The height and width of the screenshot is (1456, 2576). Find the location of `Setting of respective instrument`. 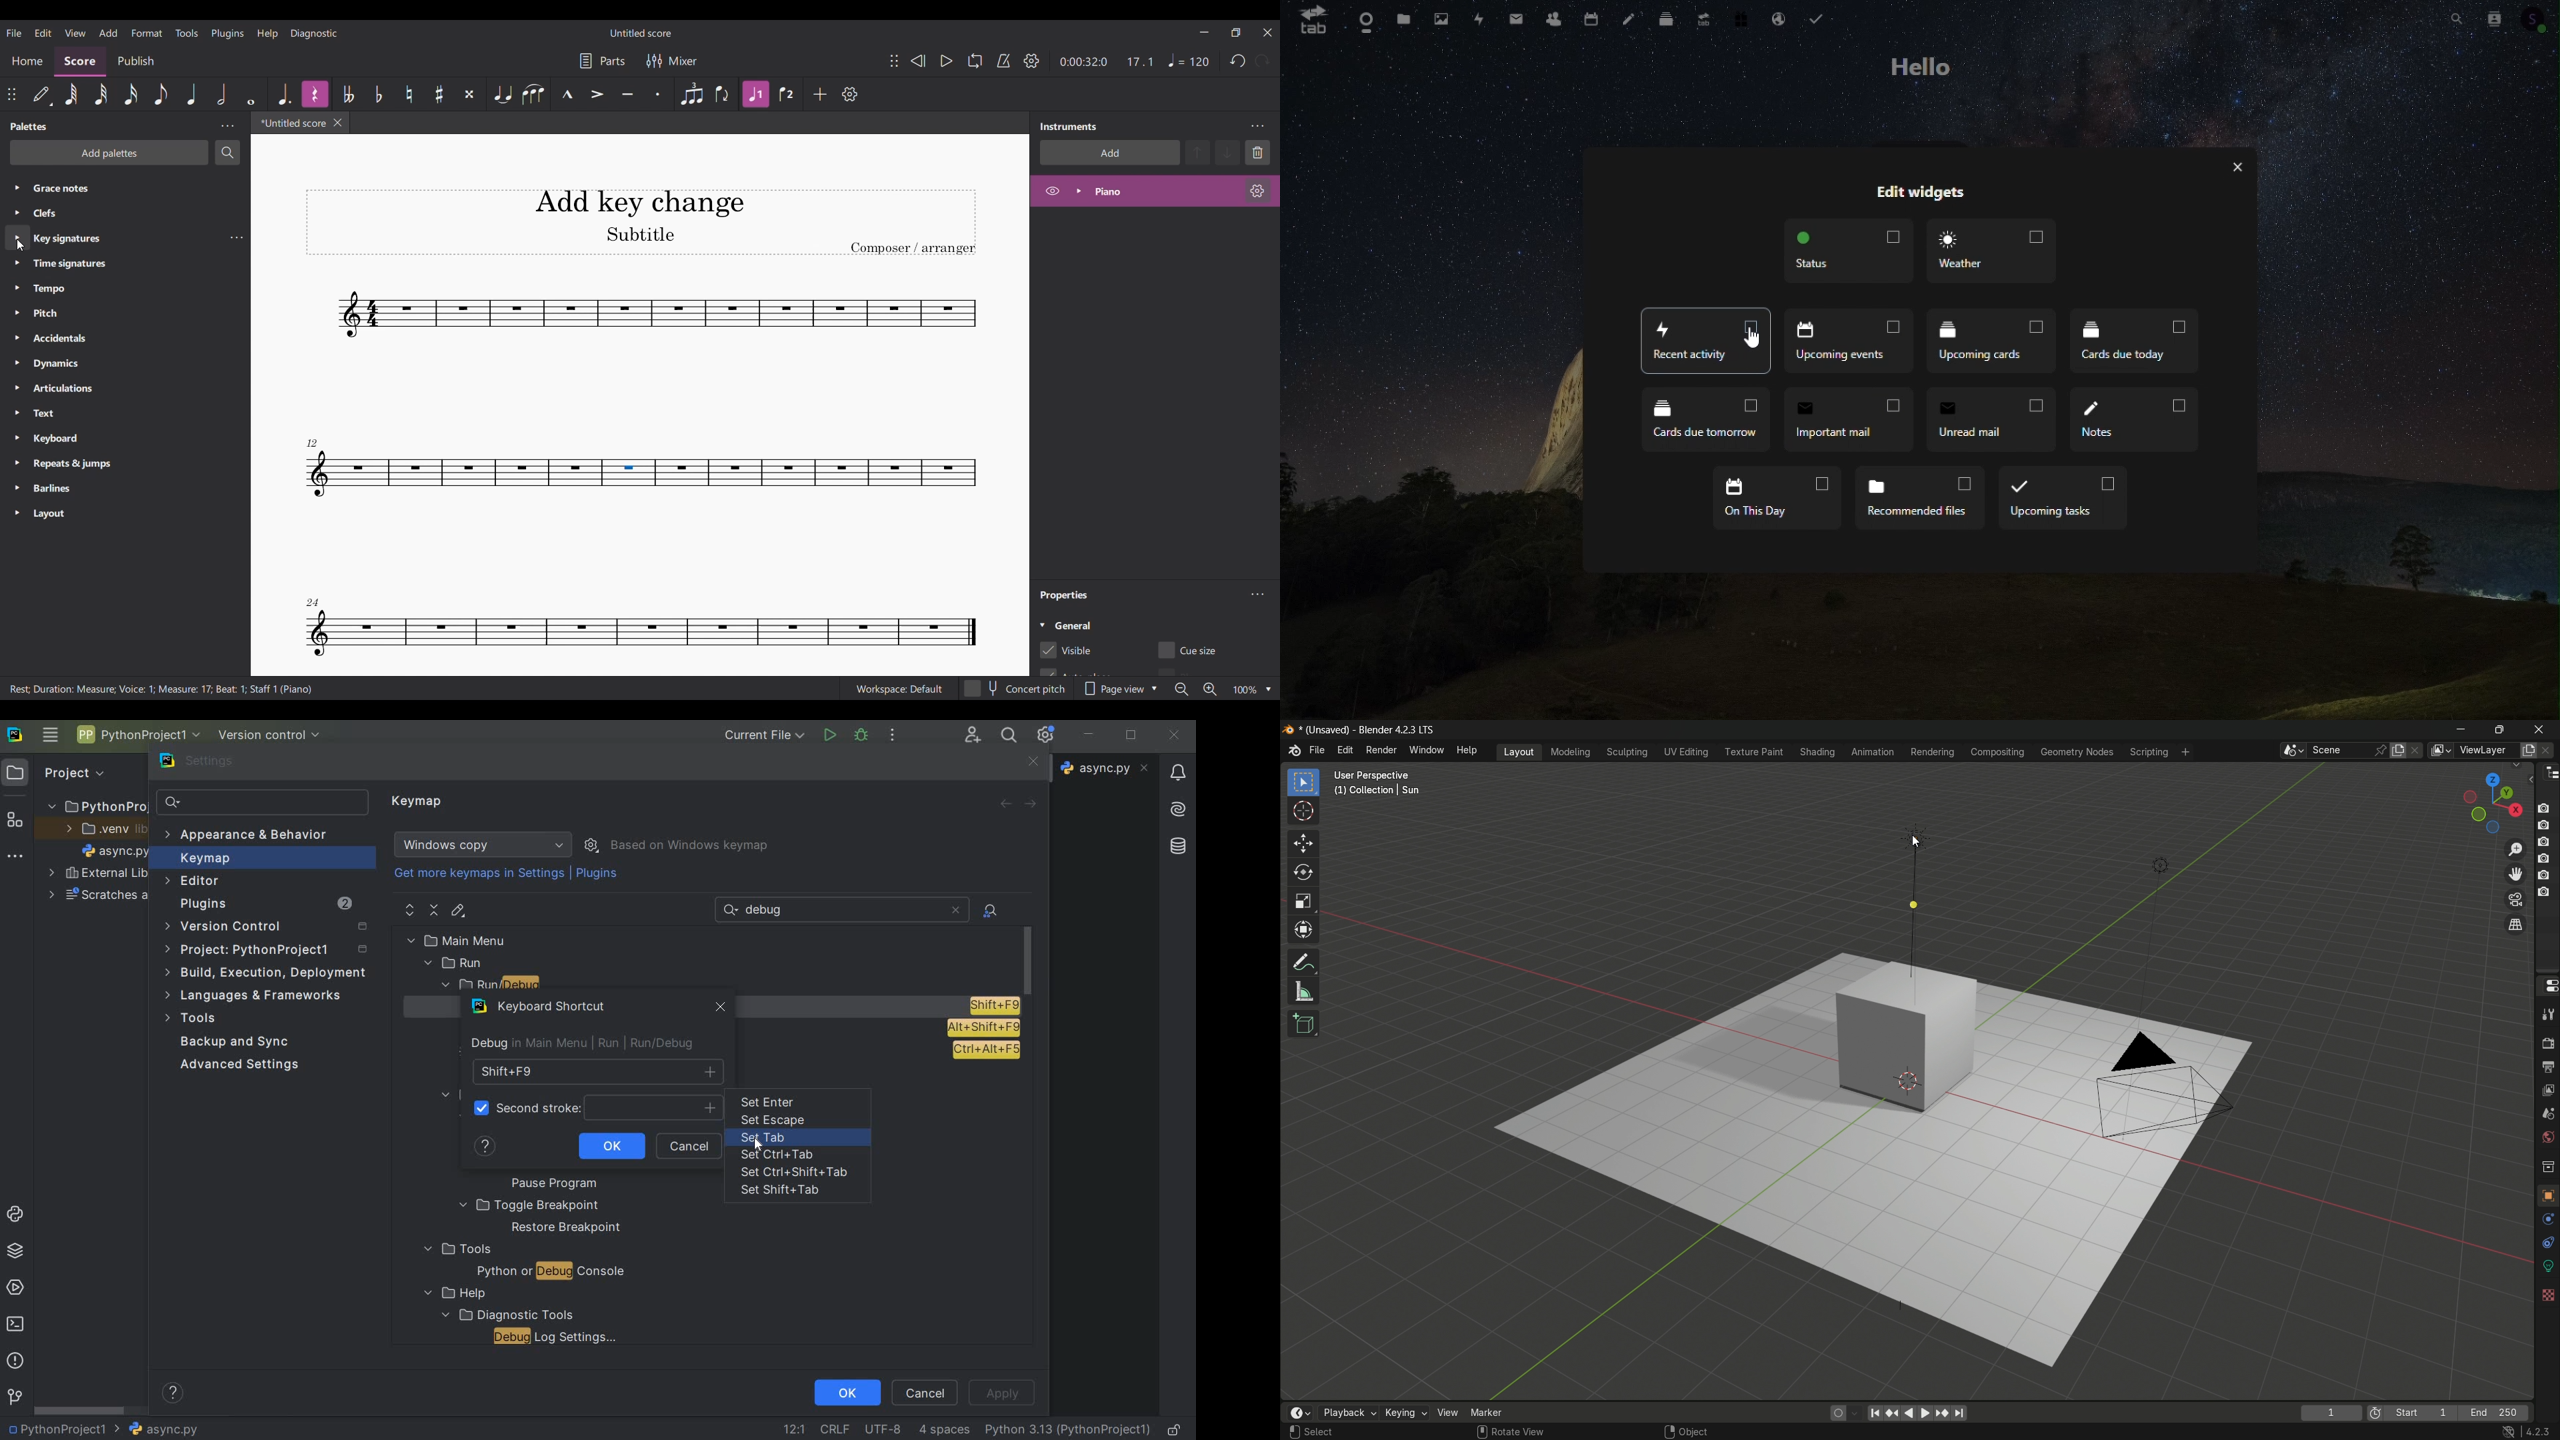

Setting of respective instrument is located at coordinates (1257, 191).